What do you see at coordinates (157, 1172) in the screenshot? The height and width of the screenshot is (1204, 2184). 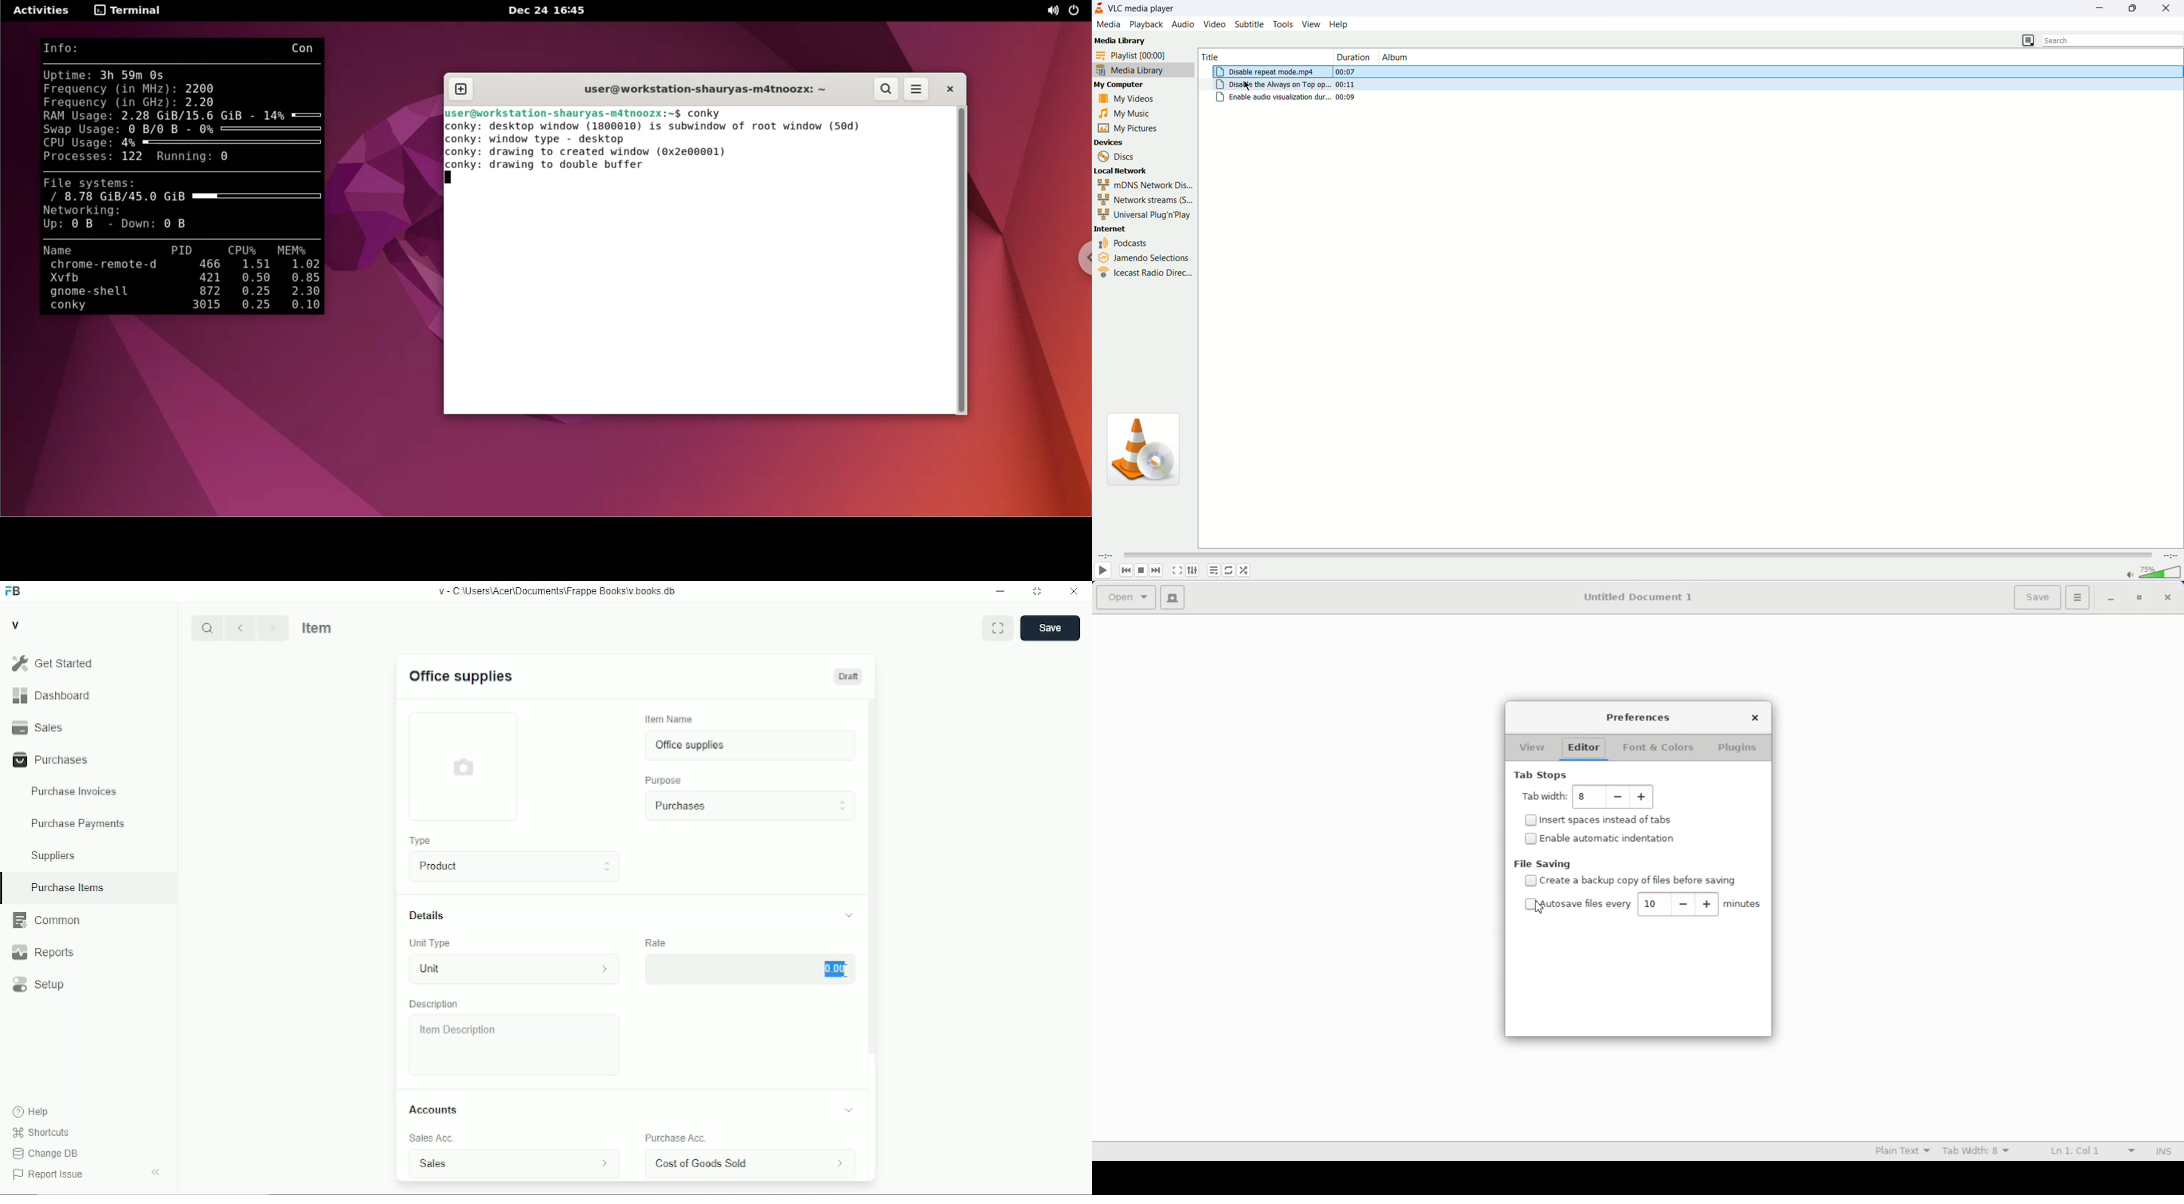 I see `toggle sidebar` at bounding box center [157, 1172].